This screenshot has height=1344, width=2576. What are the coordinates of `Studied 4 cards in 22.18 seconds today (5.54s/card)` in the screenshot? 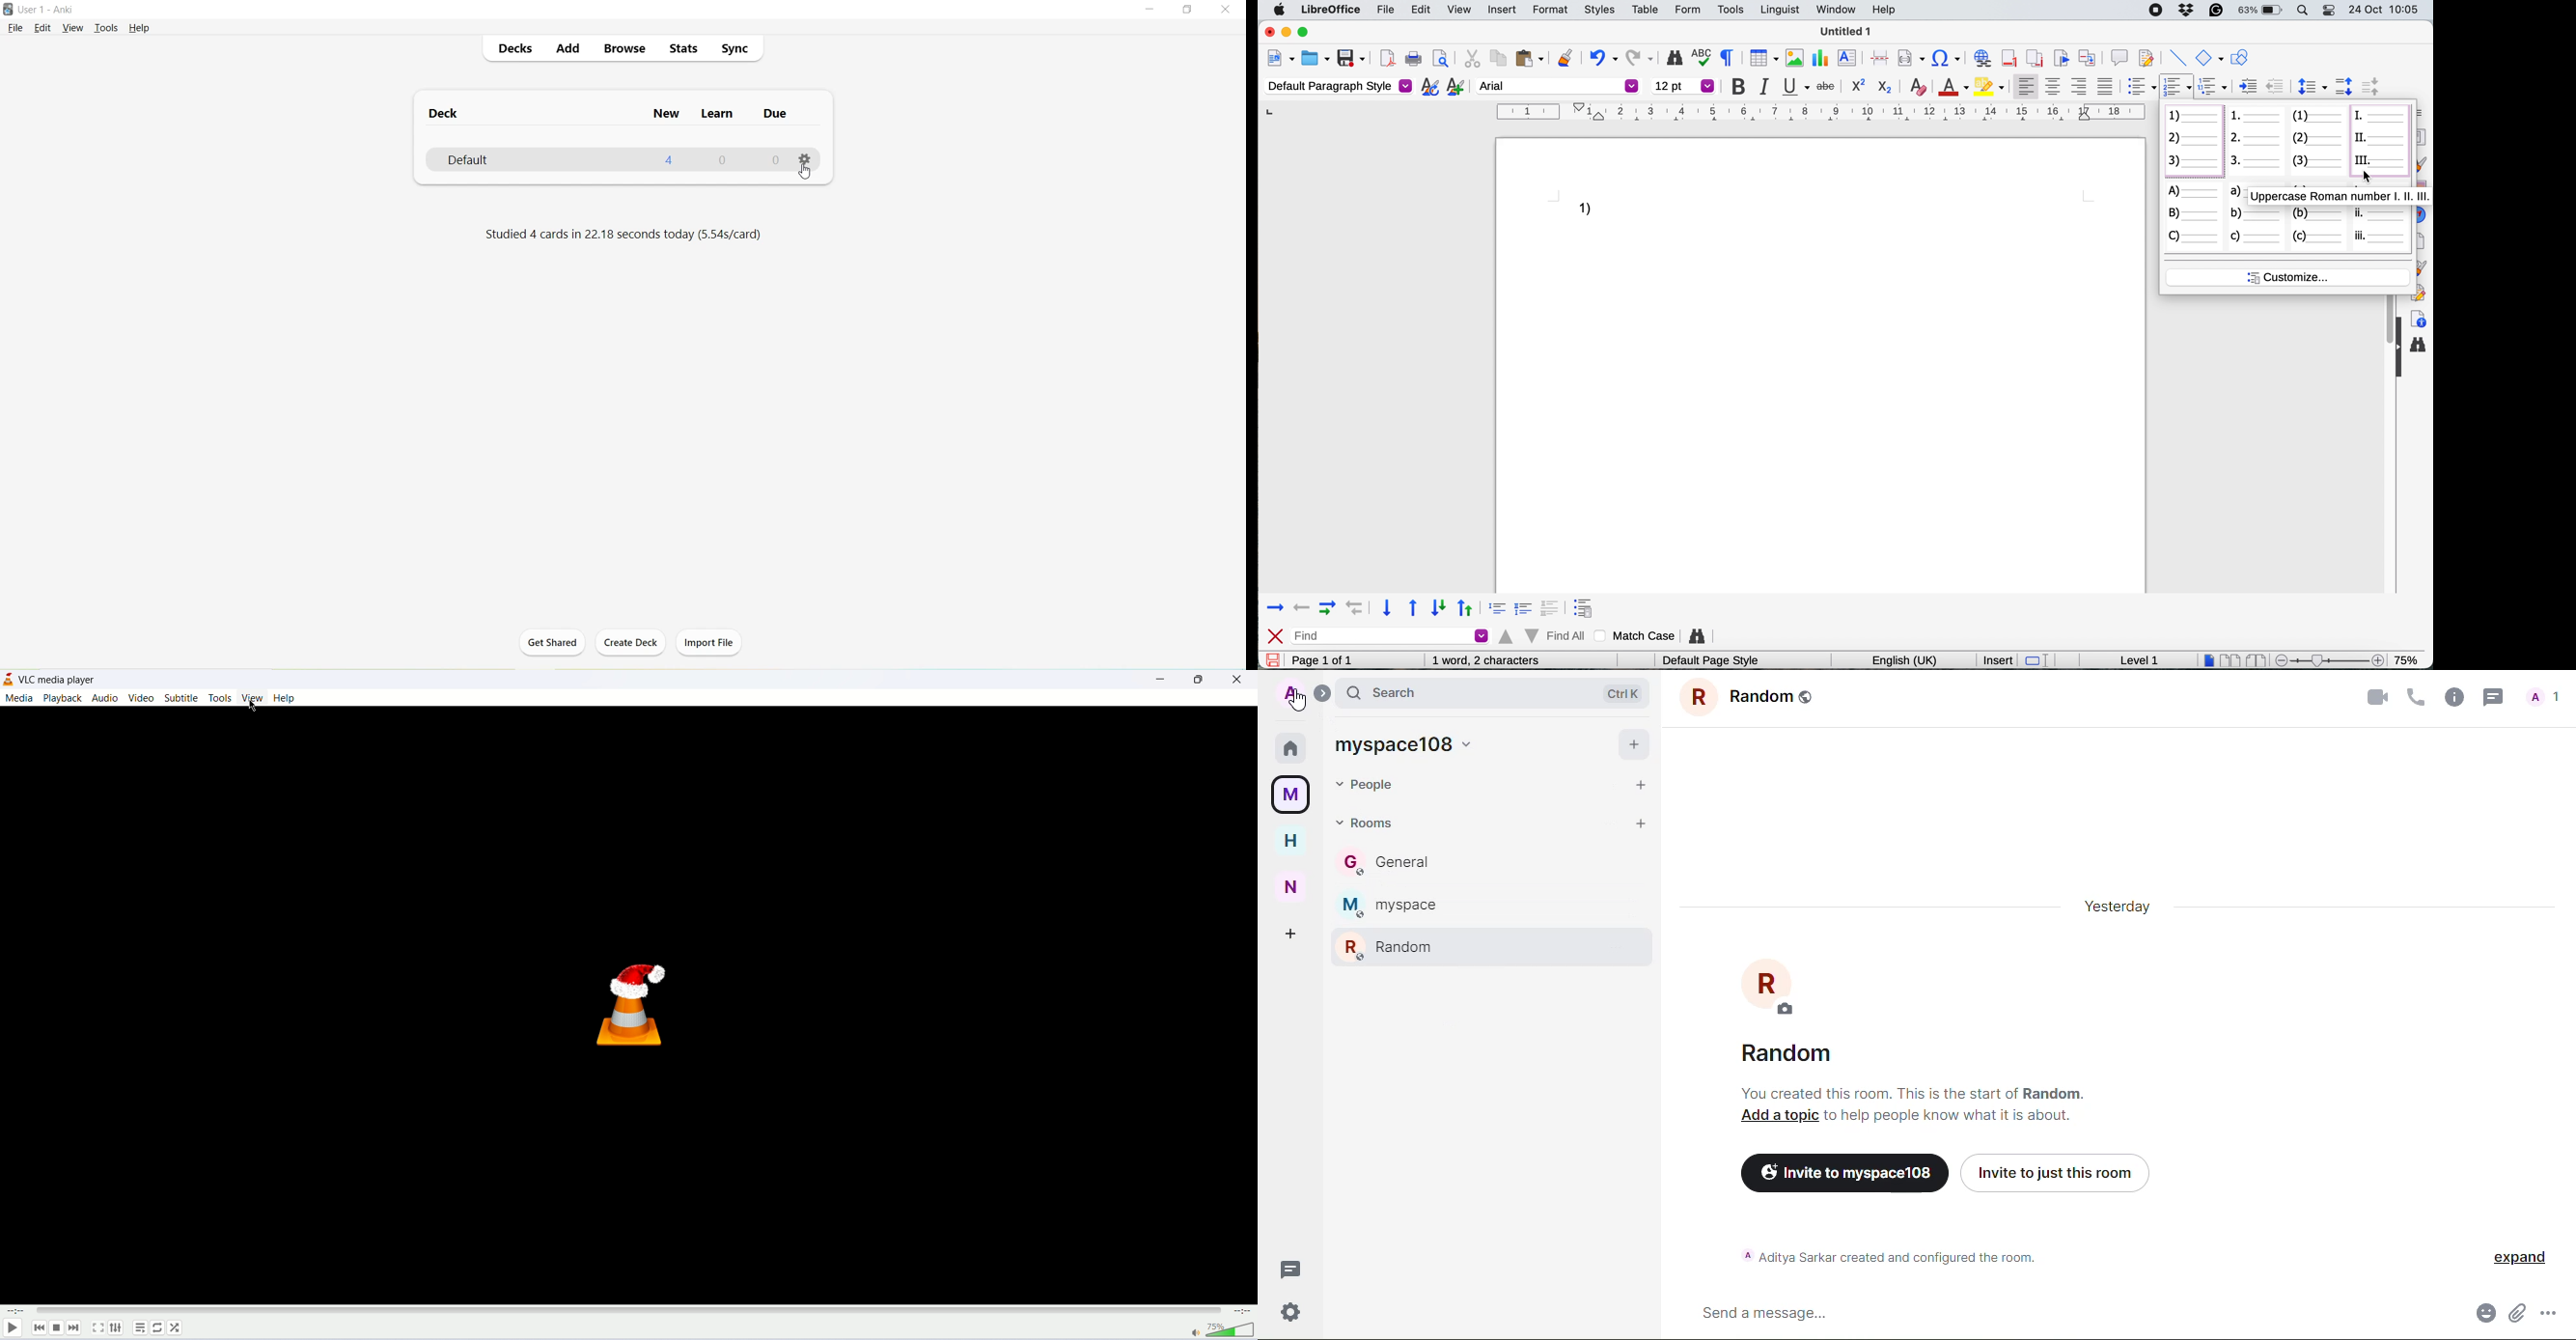 It's located at (627, 234).